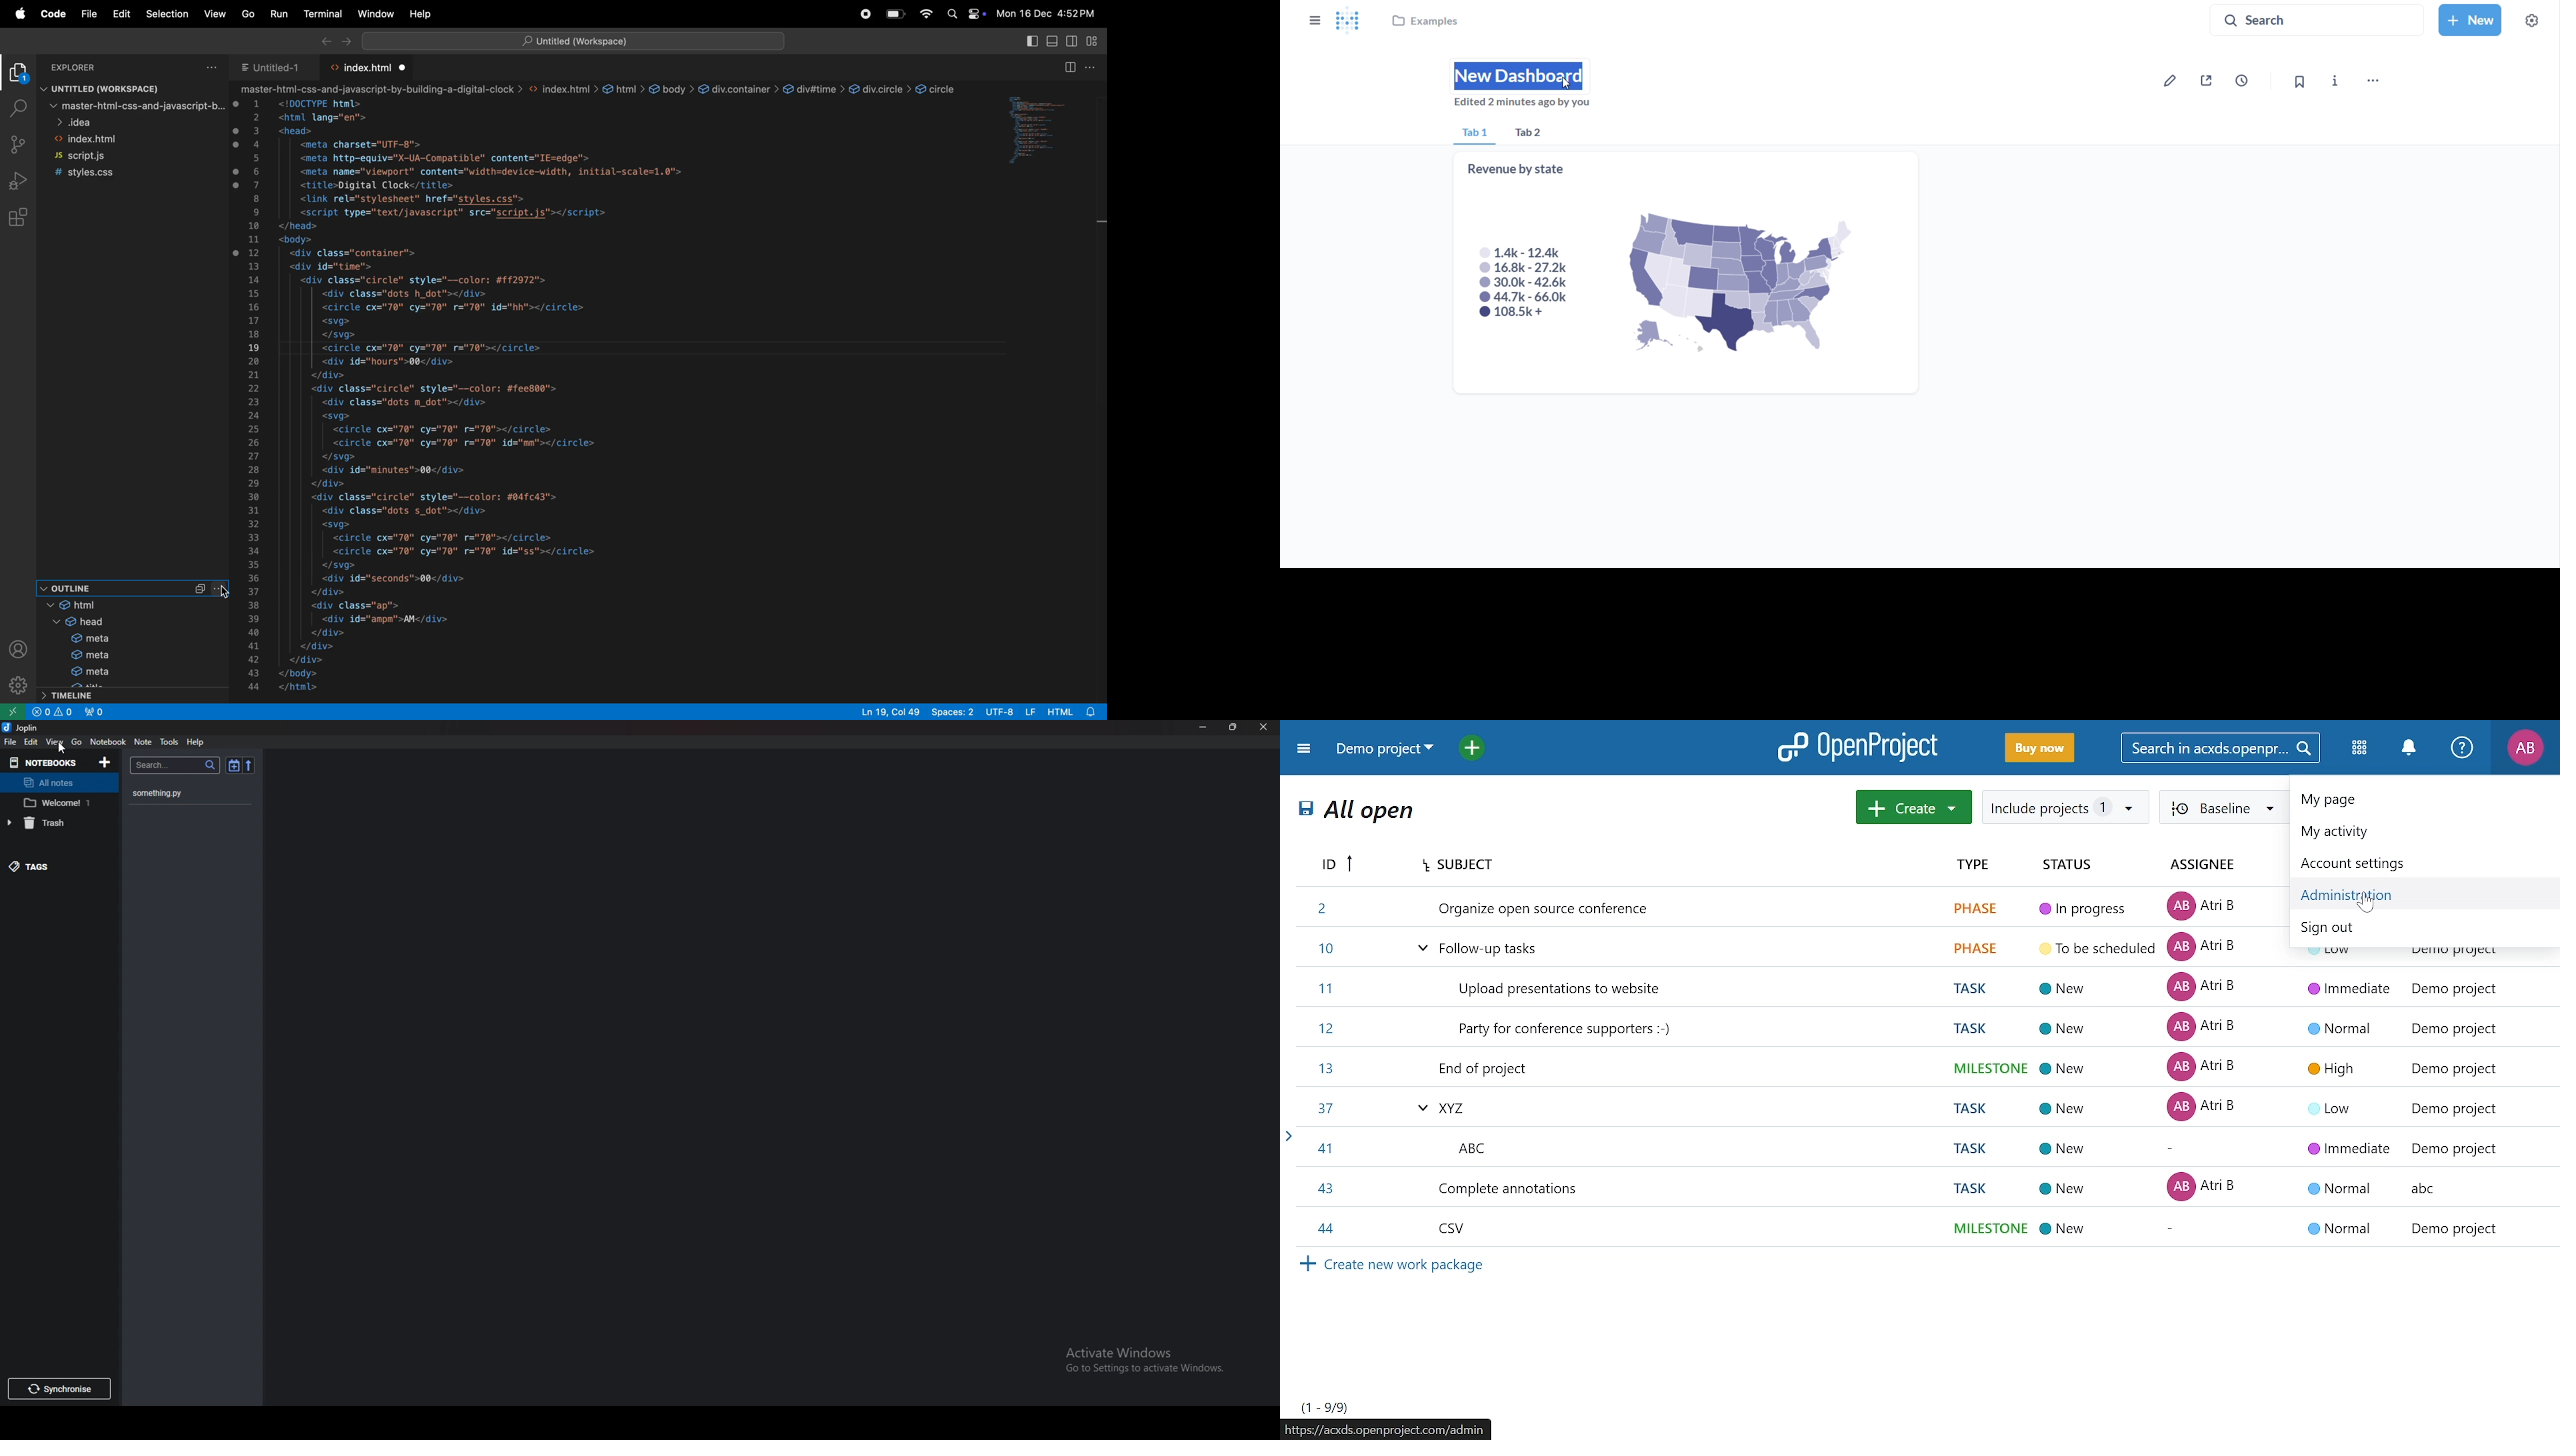 The width and height of the screenshot is (2576, 1456). What do you see at coordinates (2361, 747) in the screenshot?
I see `Modules` at bounding box center [2361, 747].